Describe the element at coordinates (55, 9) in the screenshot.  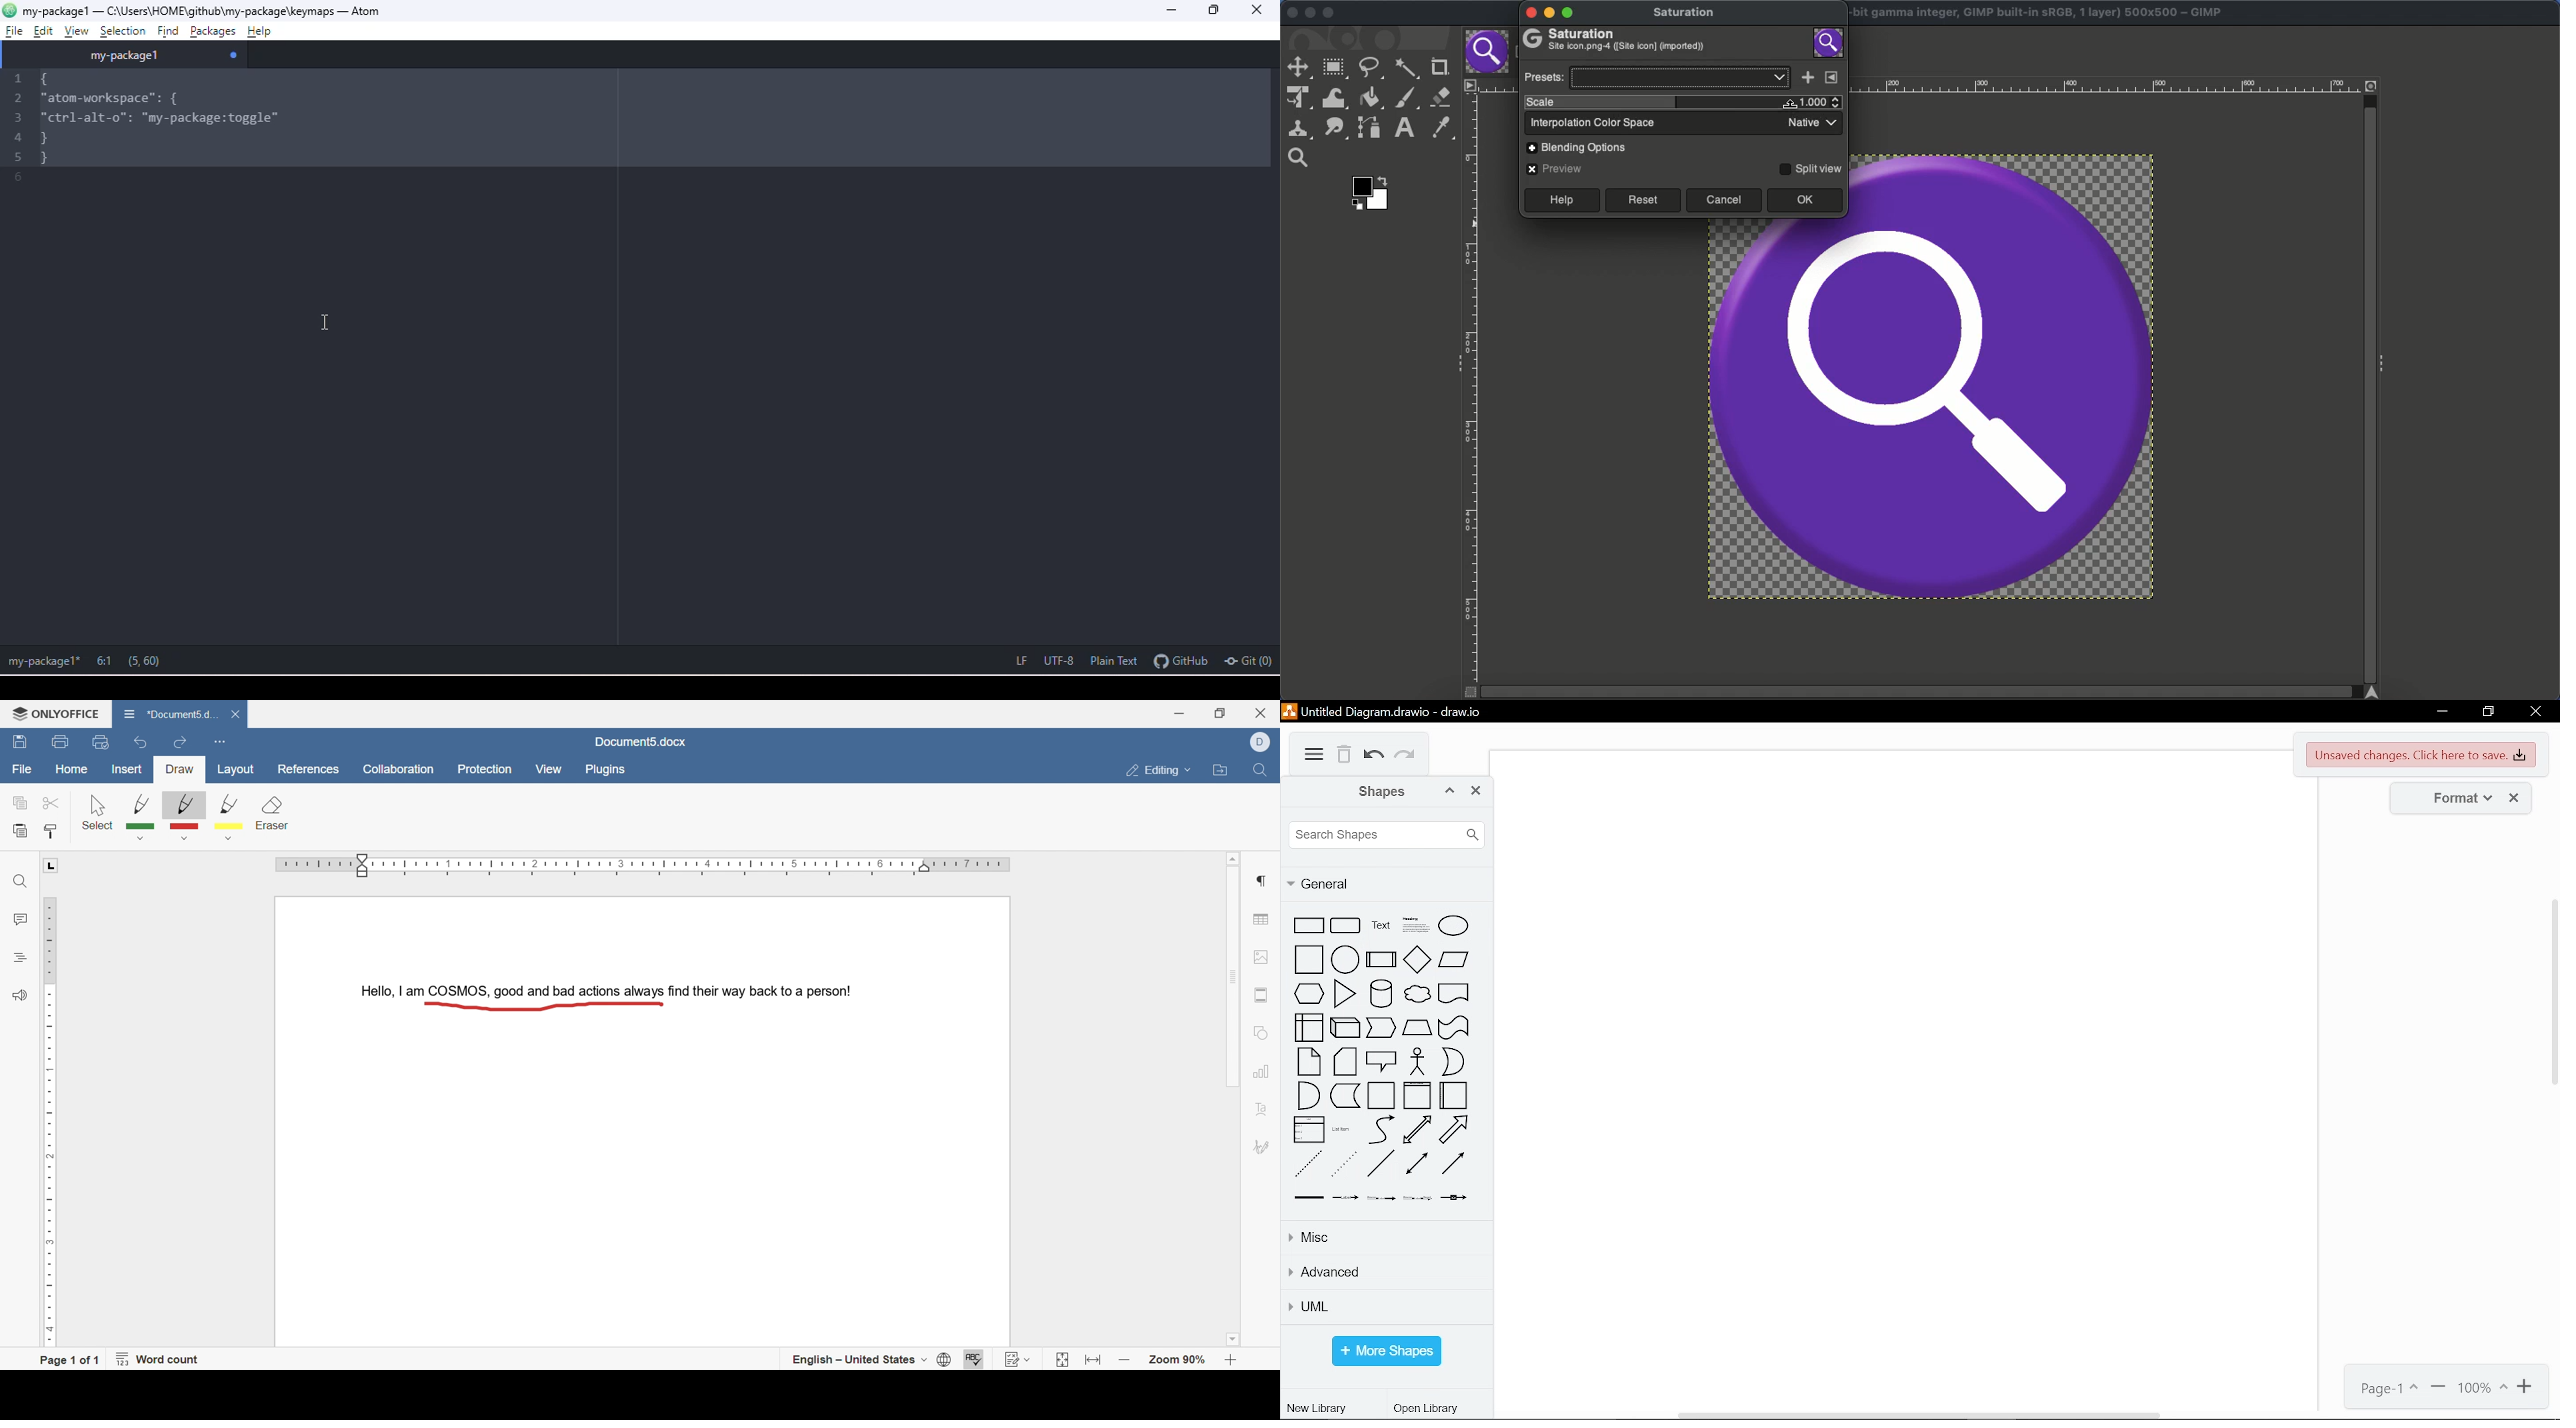
I see `my-package1` at that location.